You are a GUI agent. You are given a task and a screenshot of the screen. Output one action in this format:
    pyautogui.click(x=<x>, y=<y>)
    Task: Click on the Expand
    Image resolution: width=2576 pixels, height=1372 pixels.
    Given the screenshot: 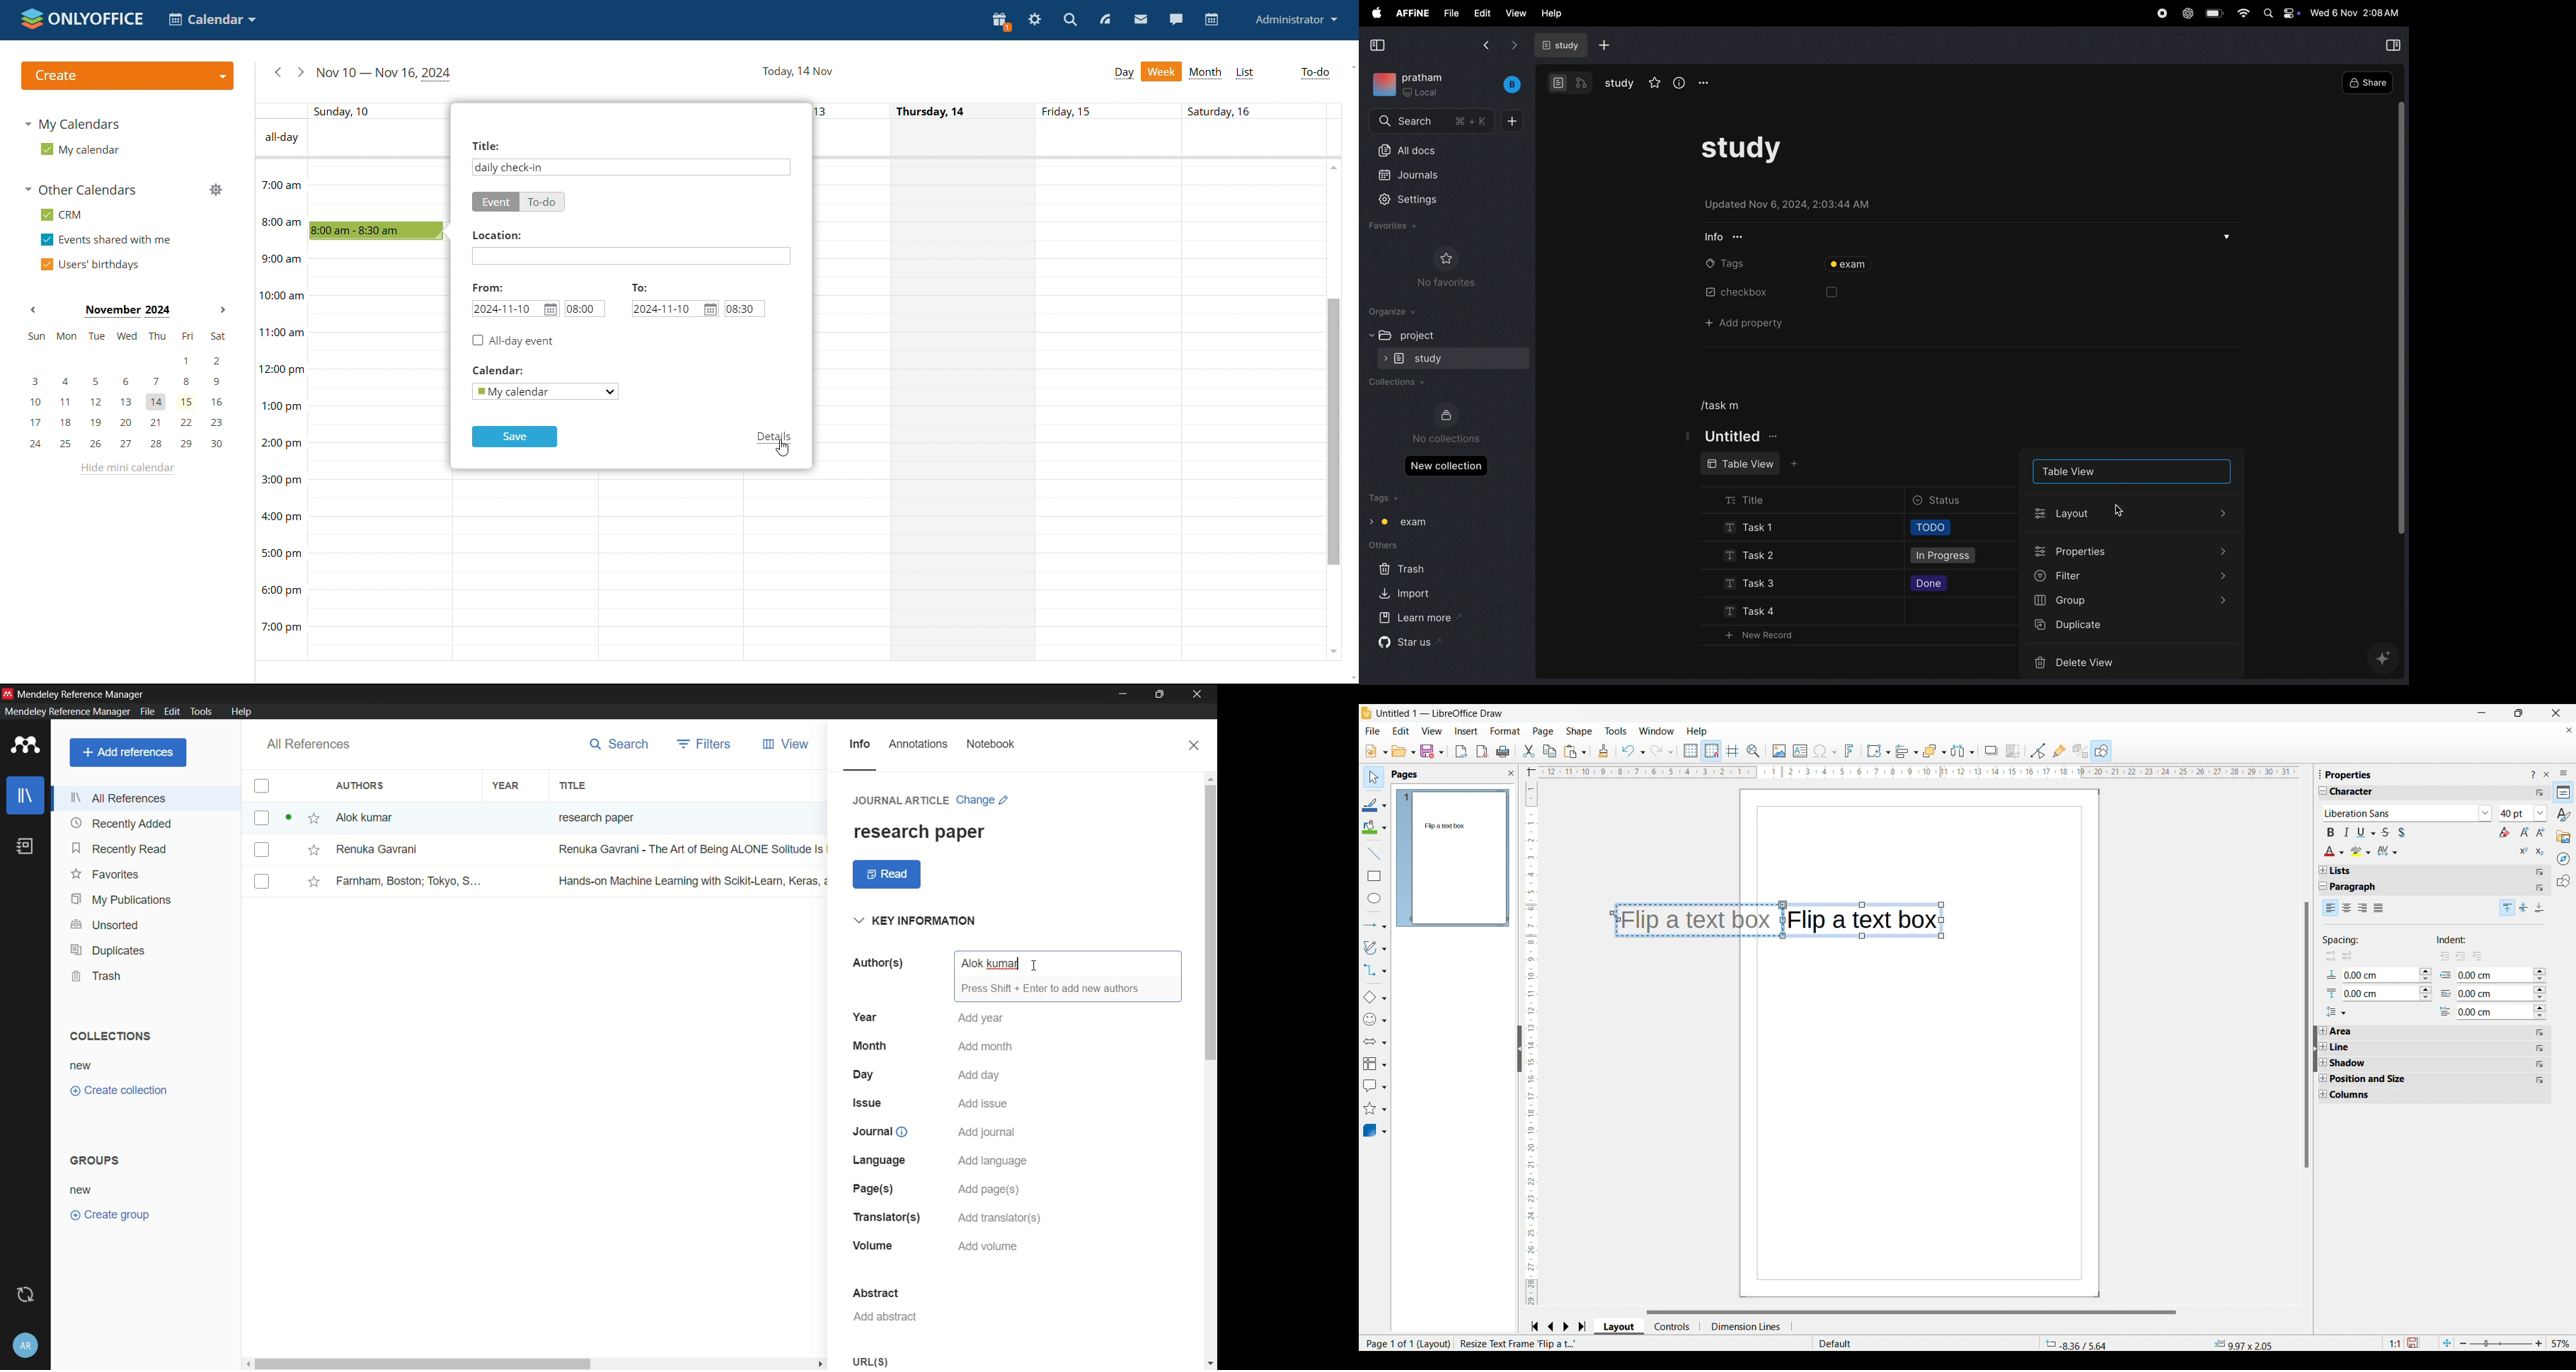 What is the action you would take?
    pyautogui.click(x=2324, y=870)
    